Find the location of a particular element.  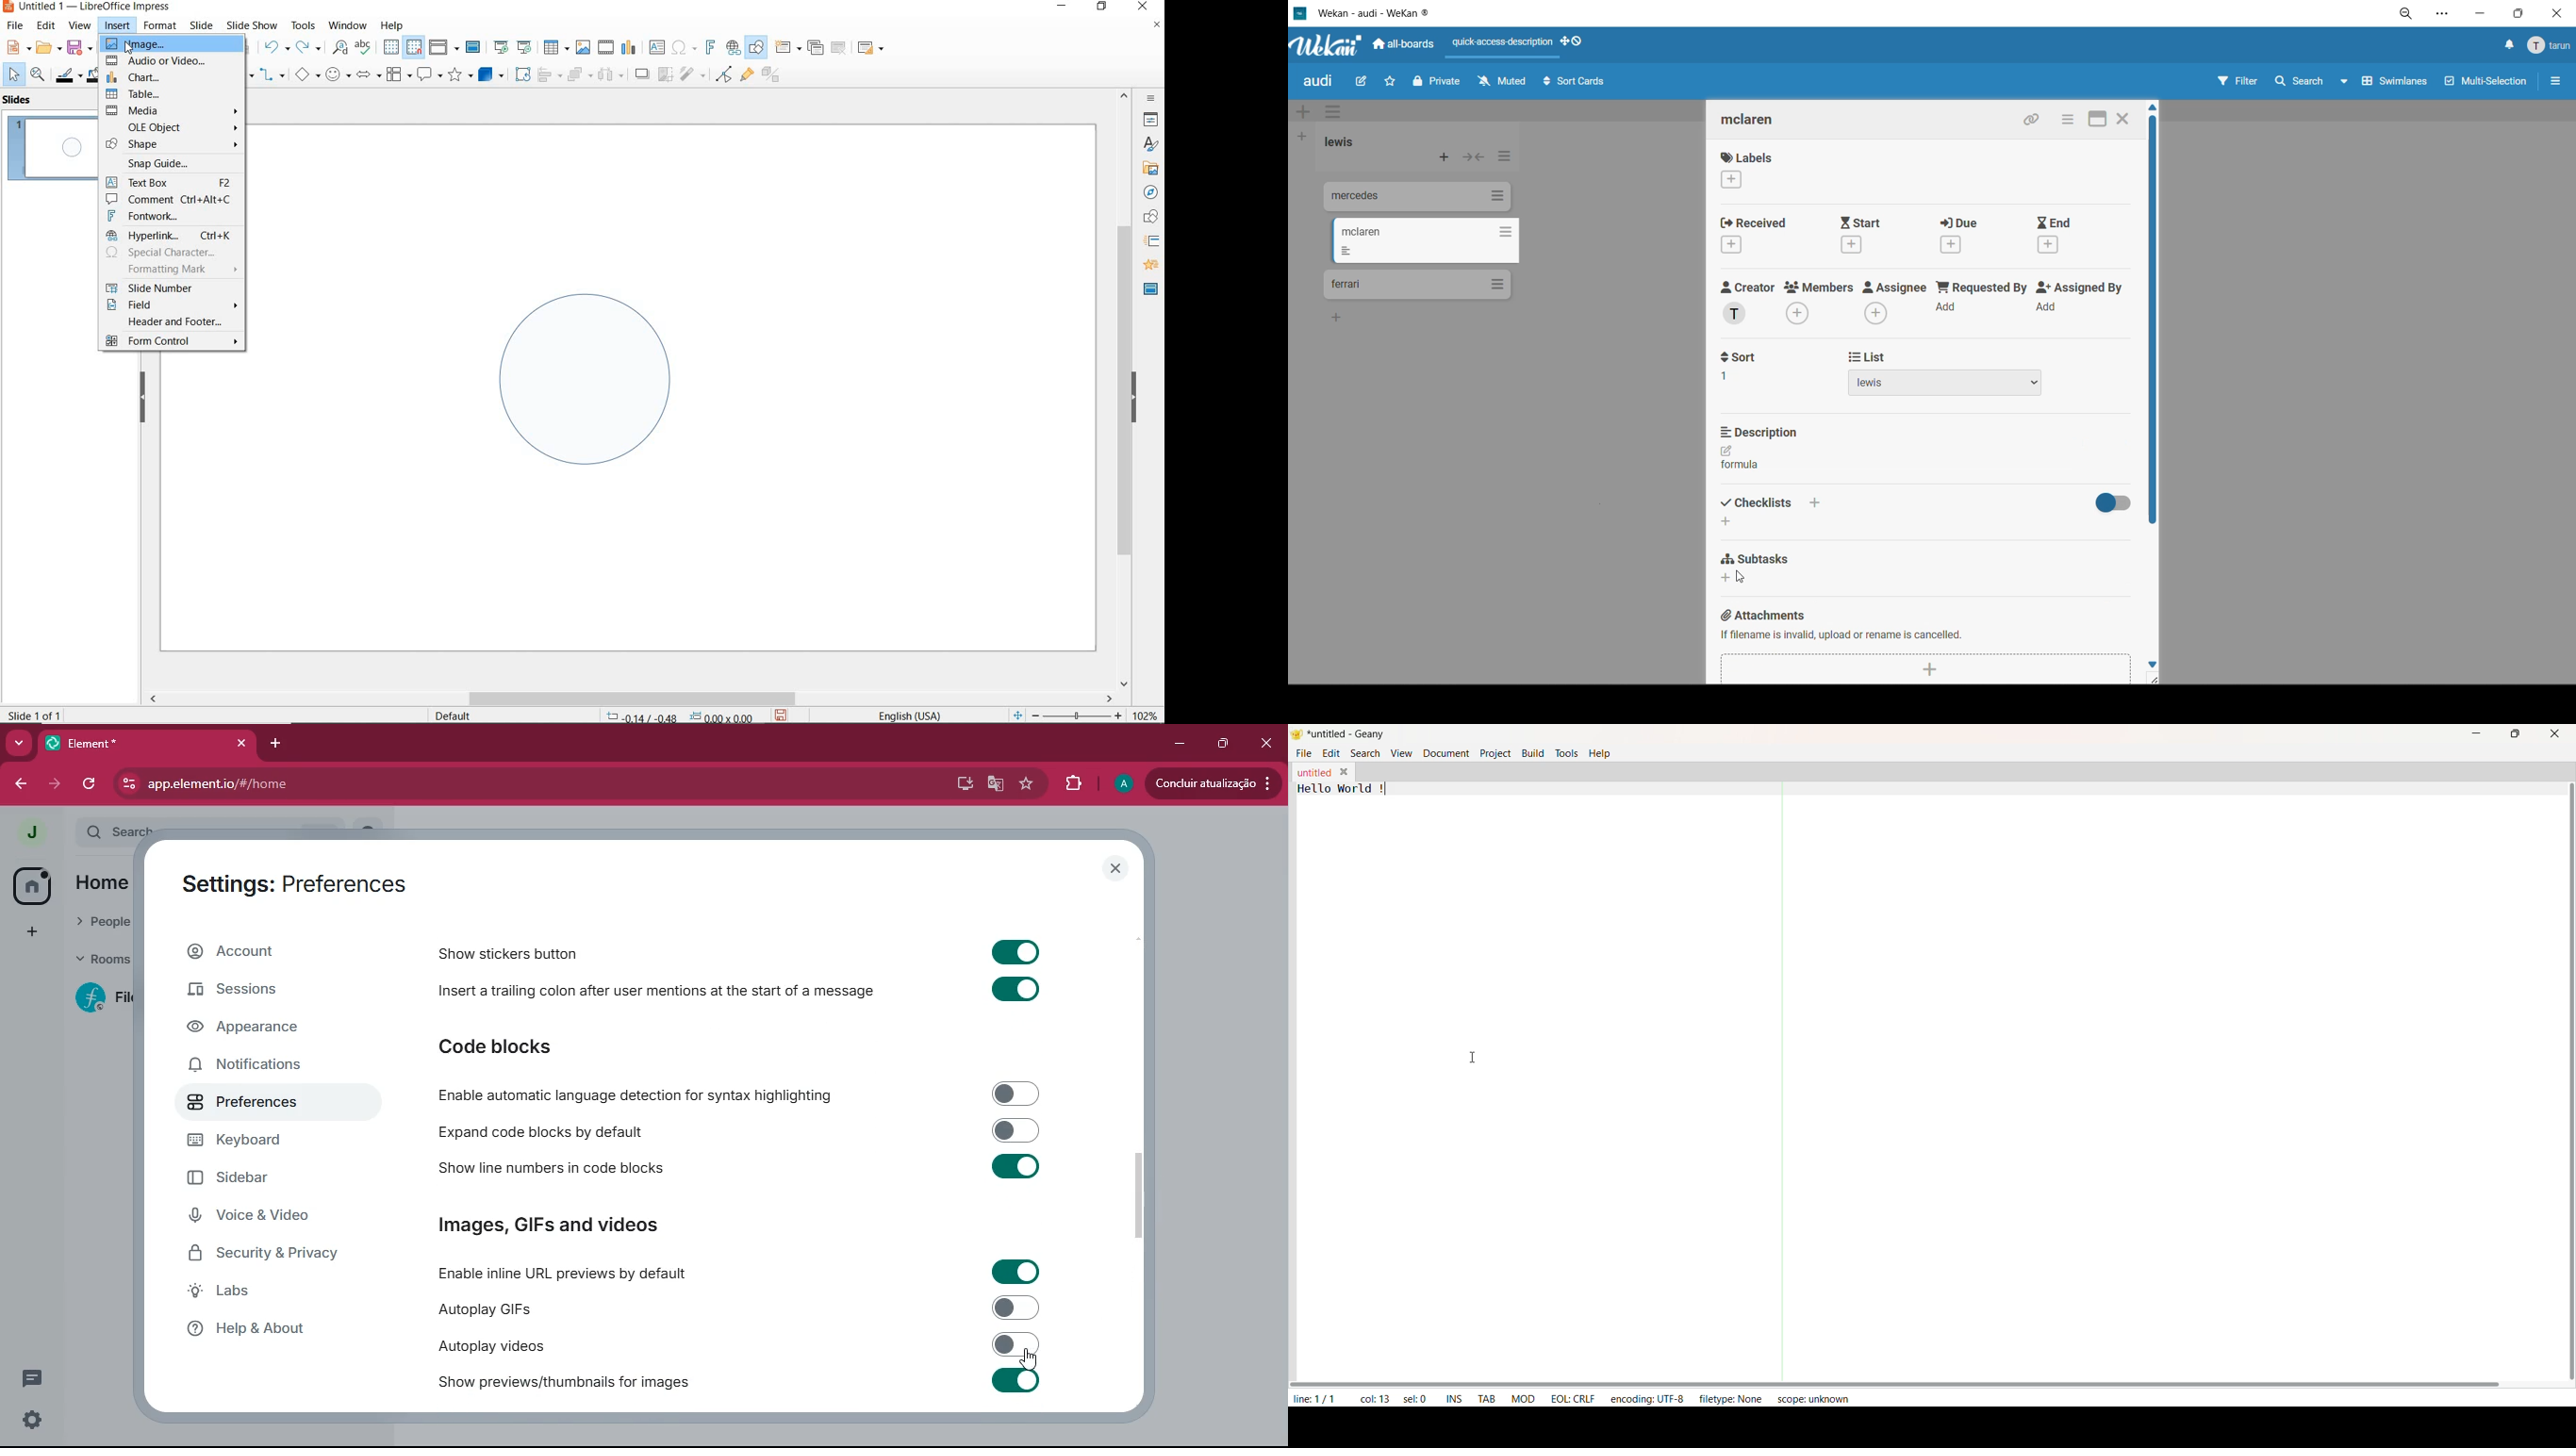

slide show is located at coordinates (251, 25).